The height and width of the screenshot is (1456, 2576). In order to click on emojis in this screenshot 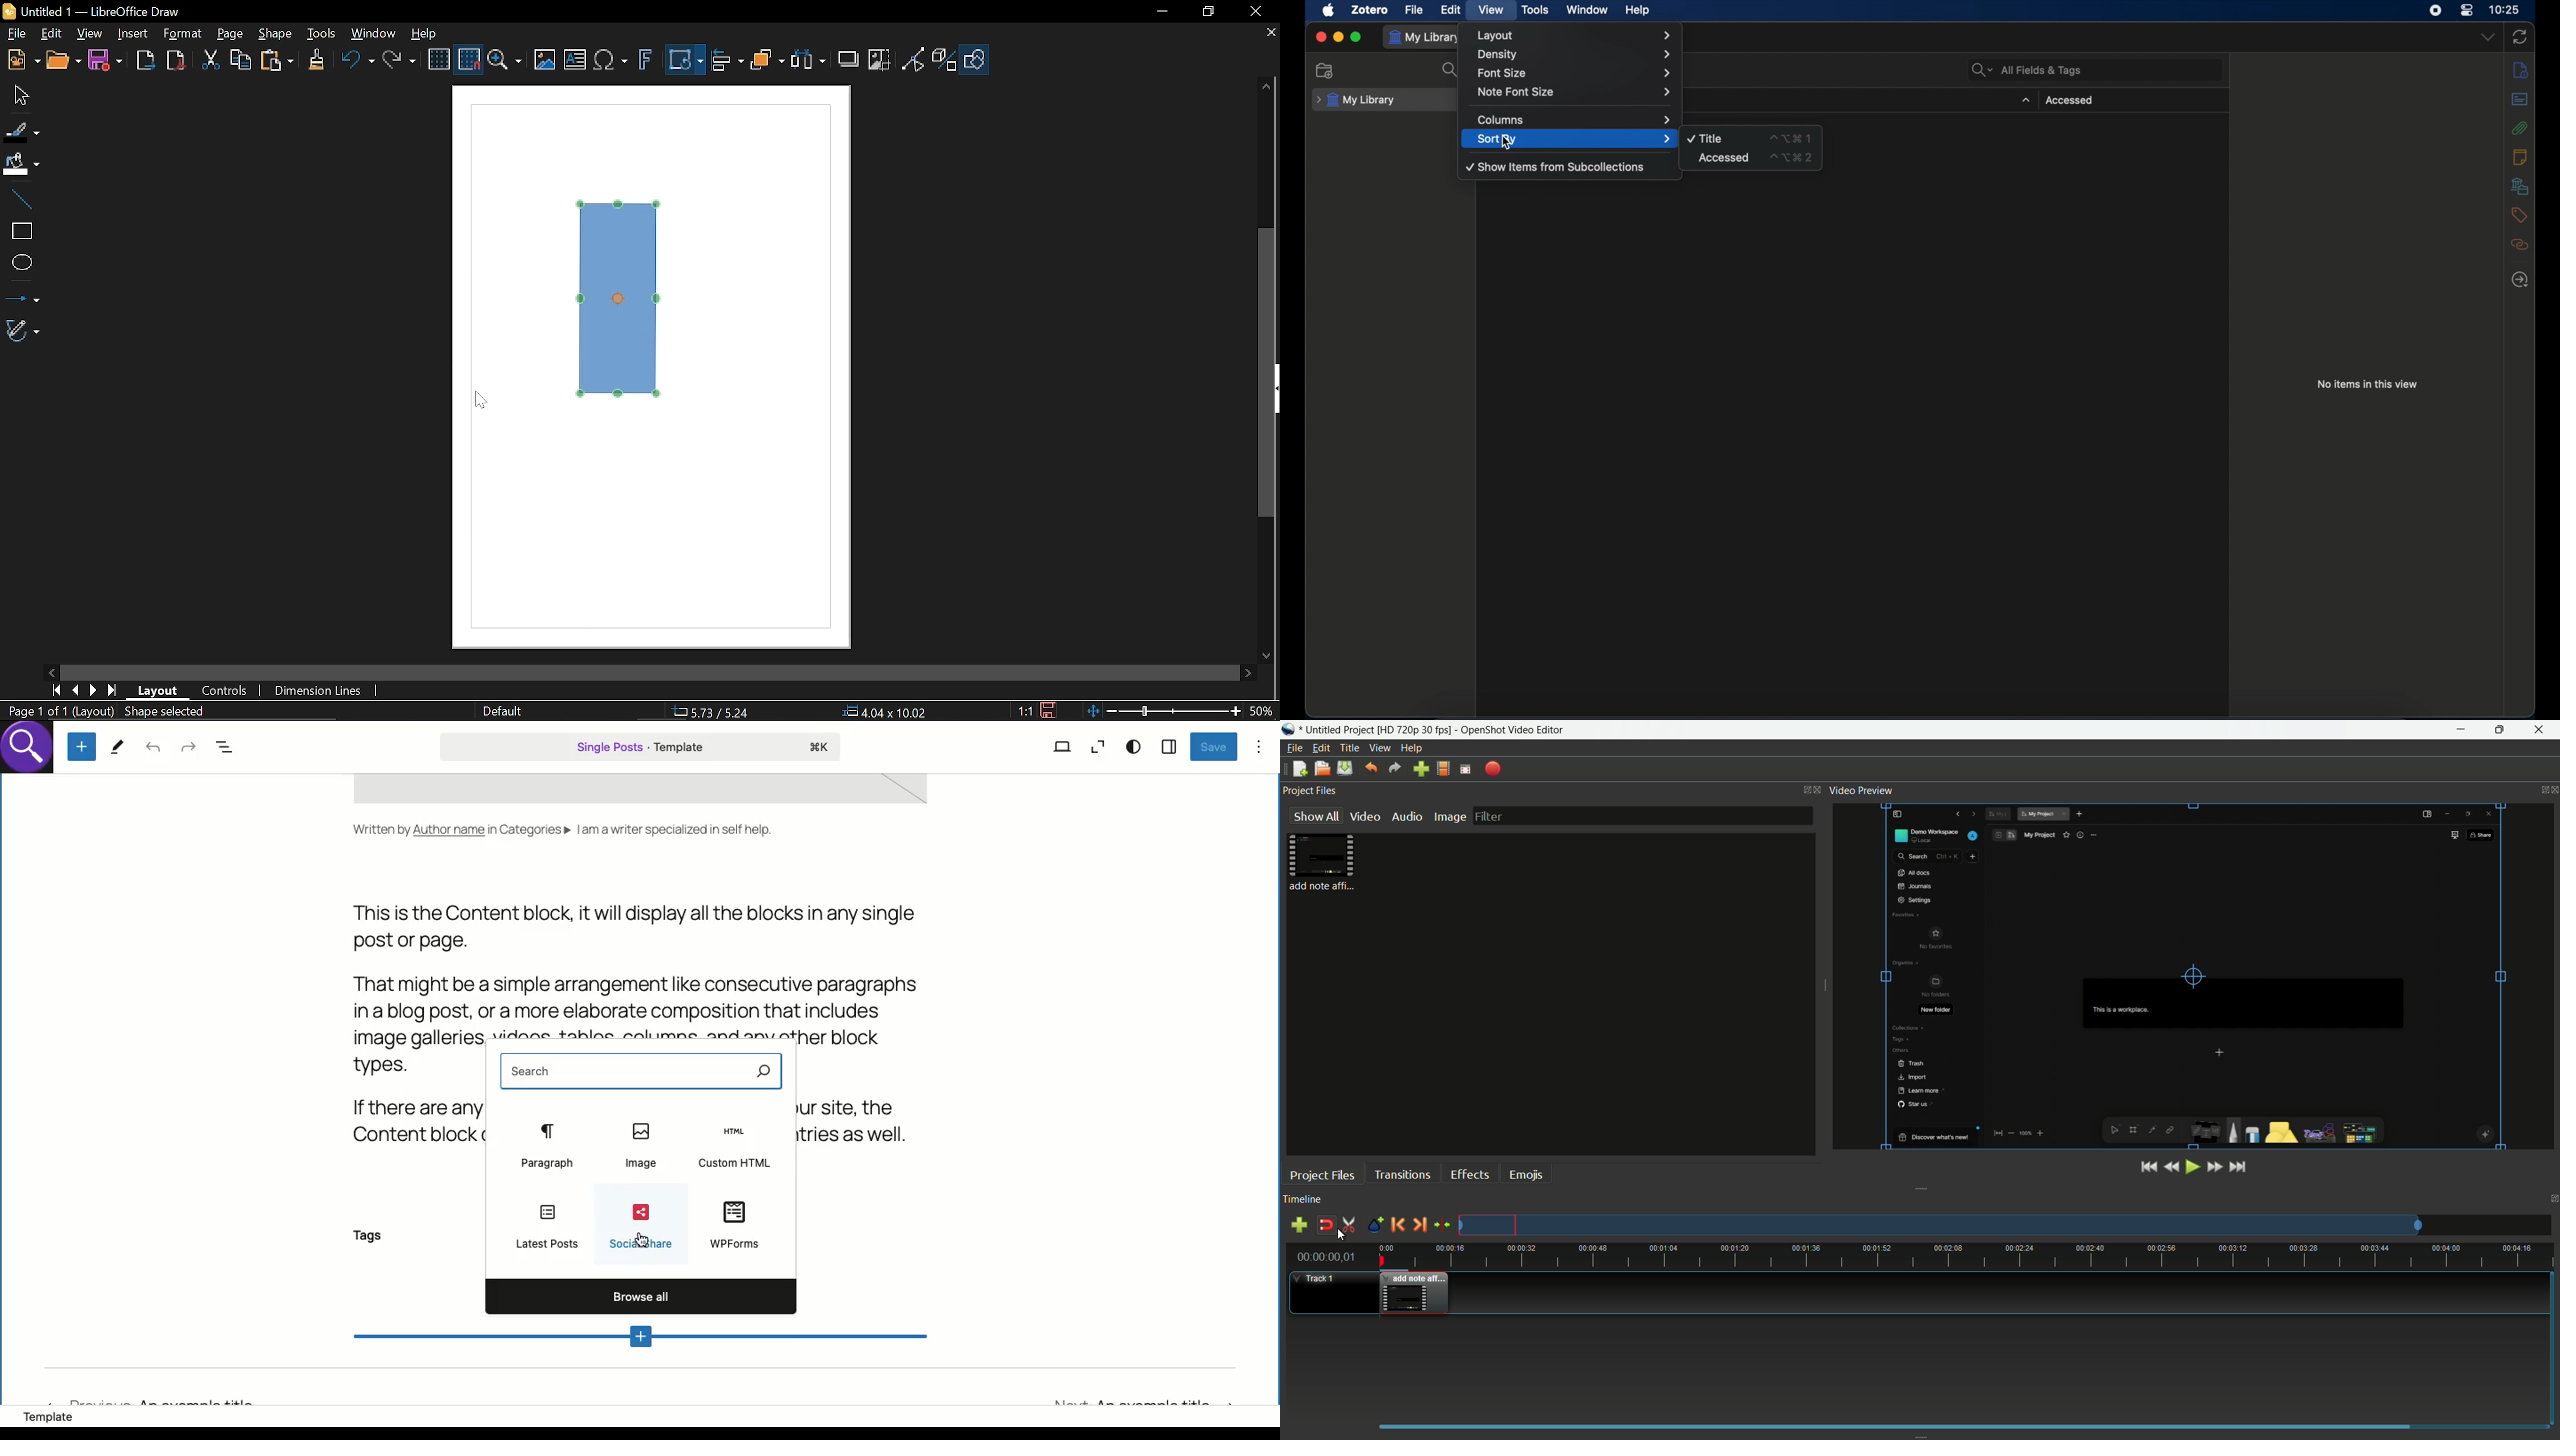, I will do `click(1525, 1175)`.